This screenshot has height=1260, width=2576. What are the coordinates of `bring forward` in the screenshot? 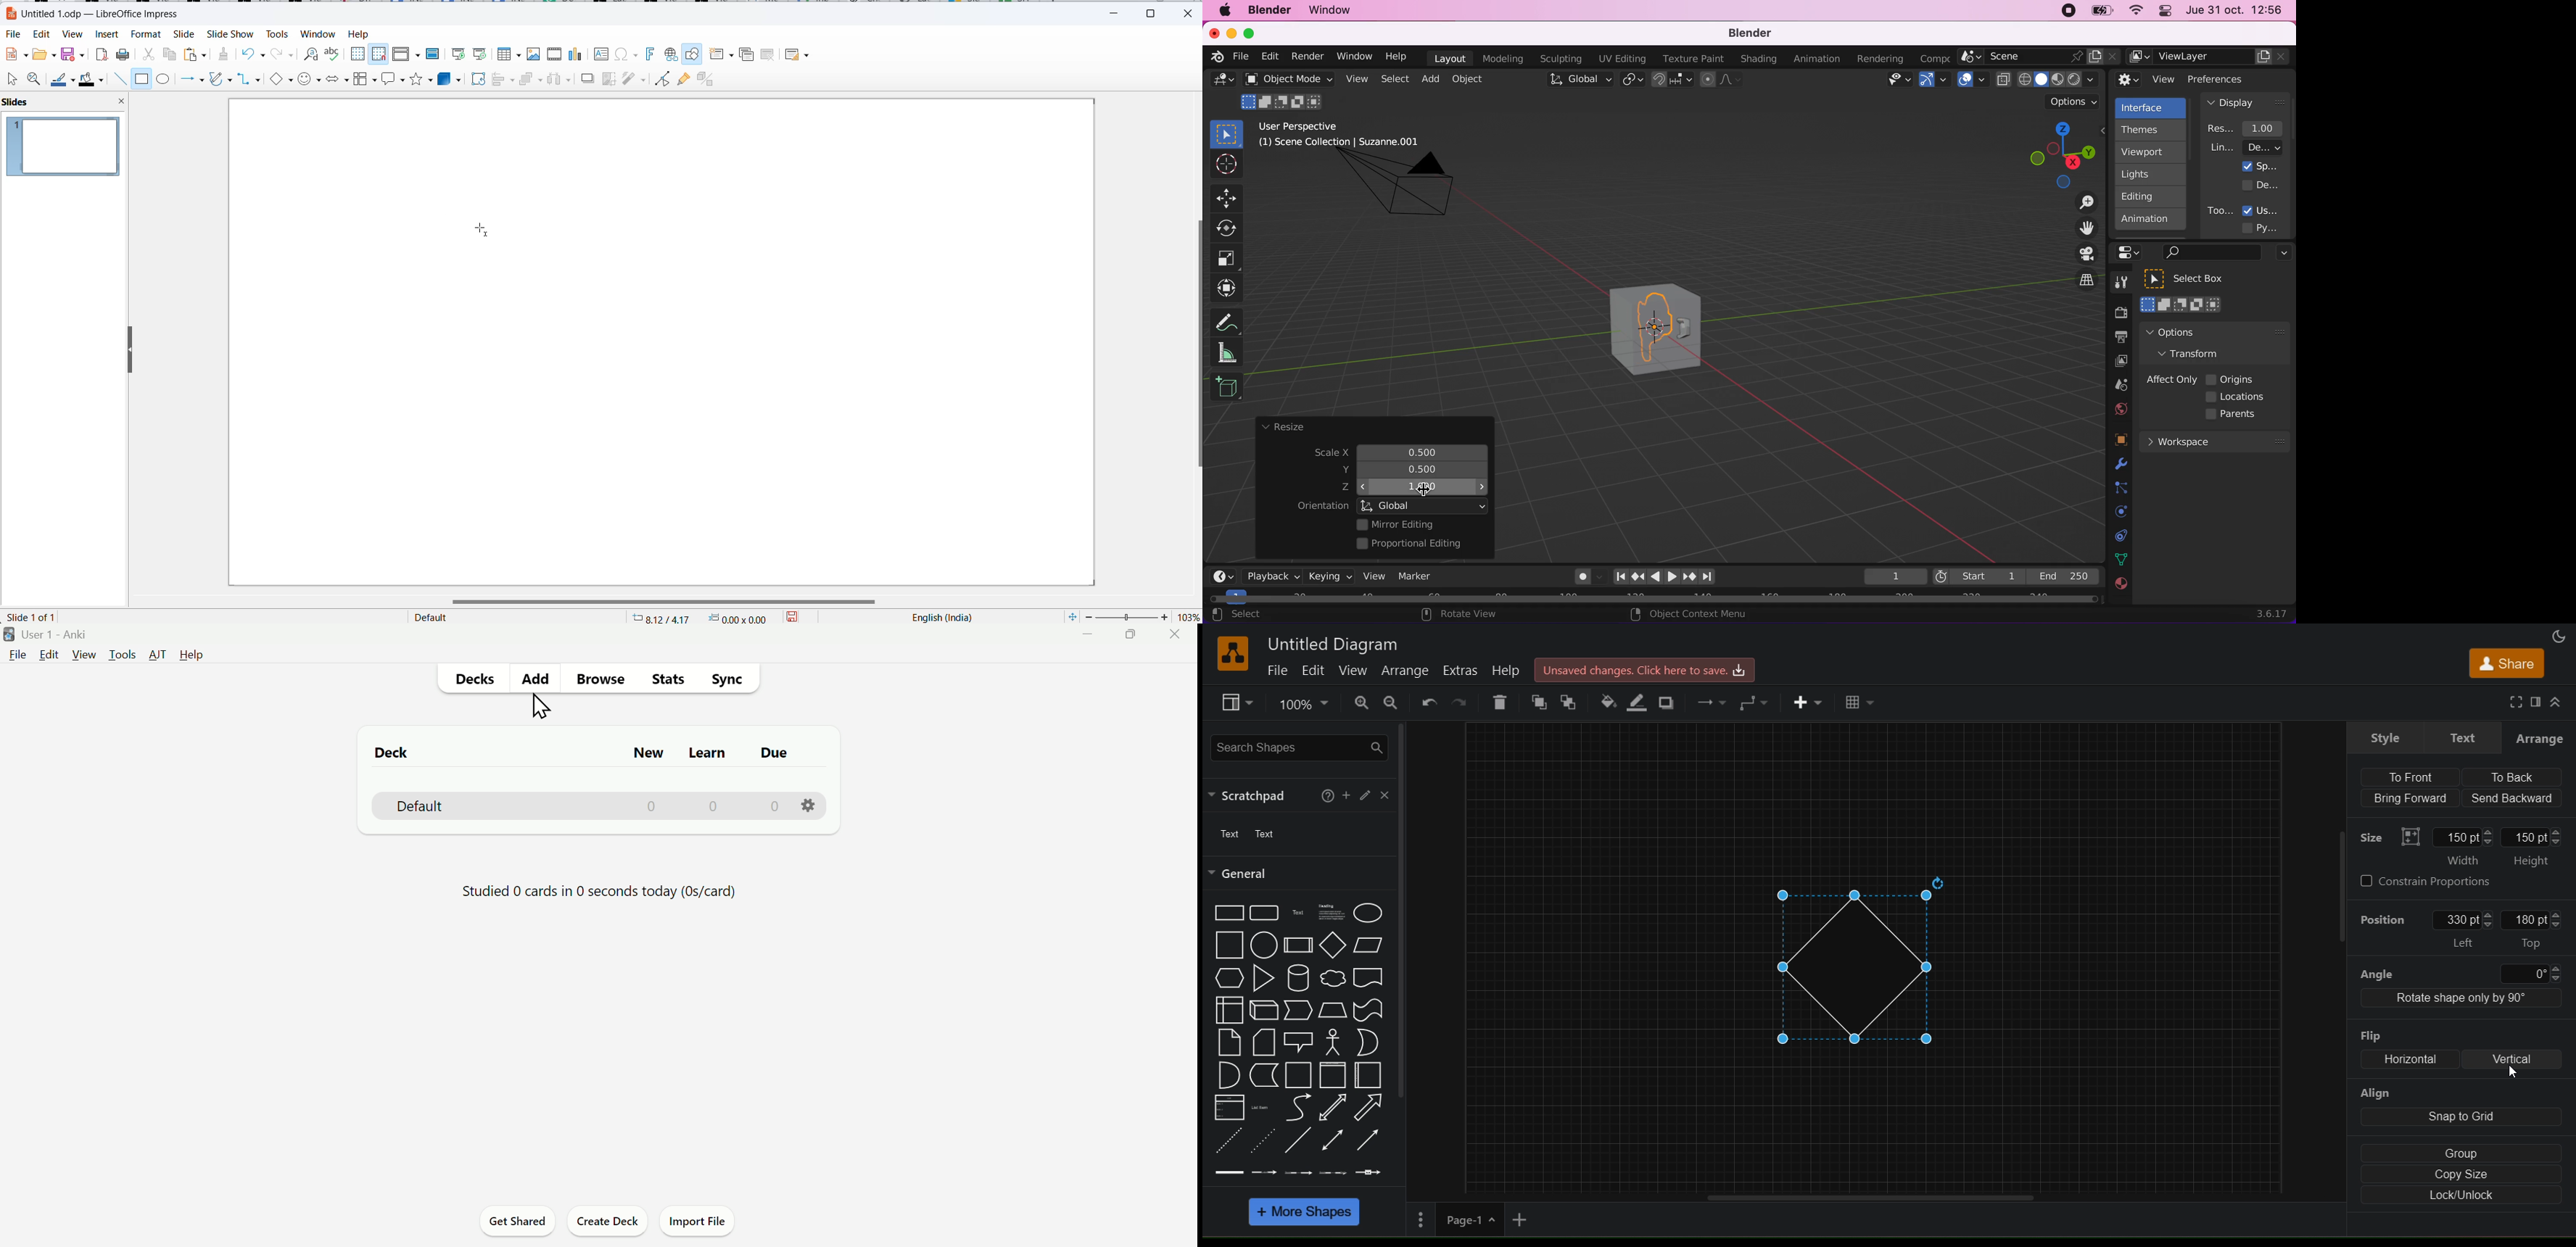 It's located at (2411, 796).